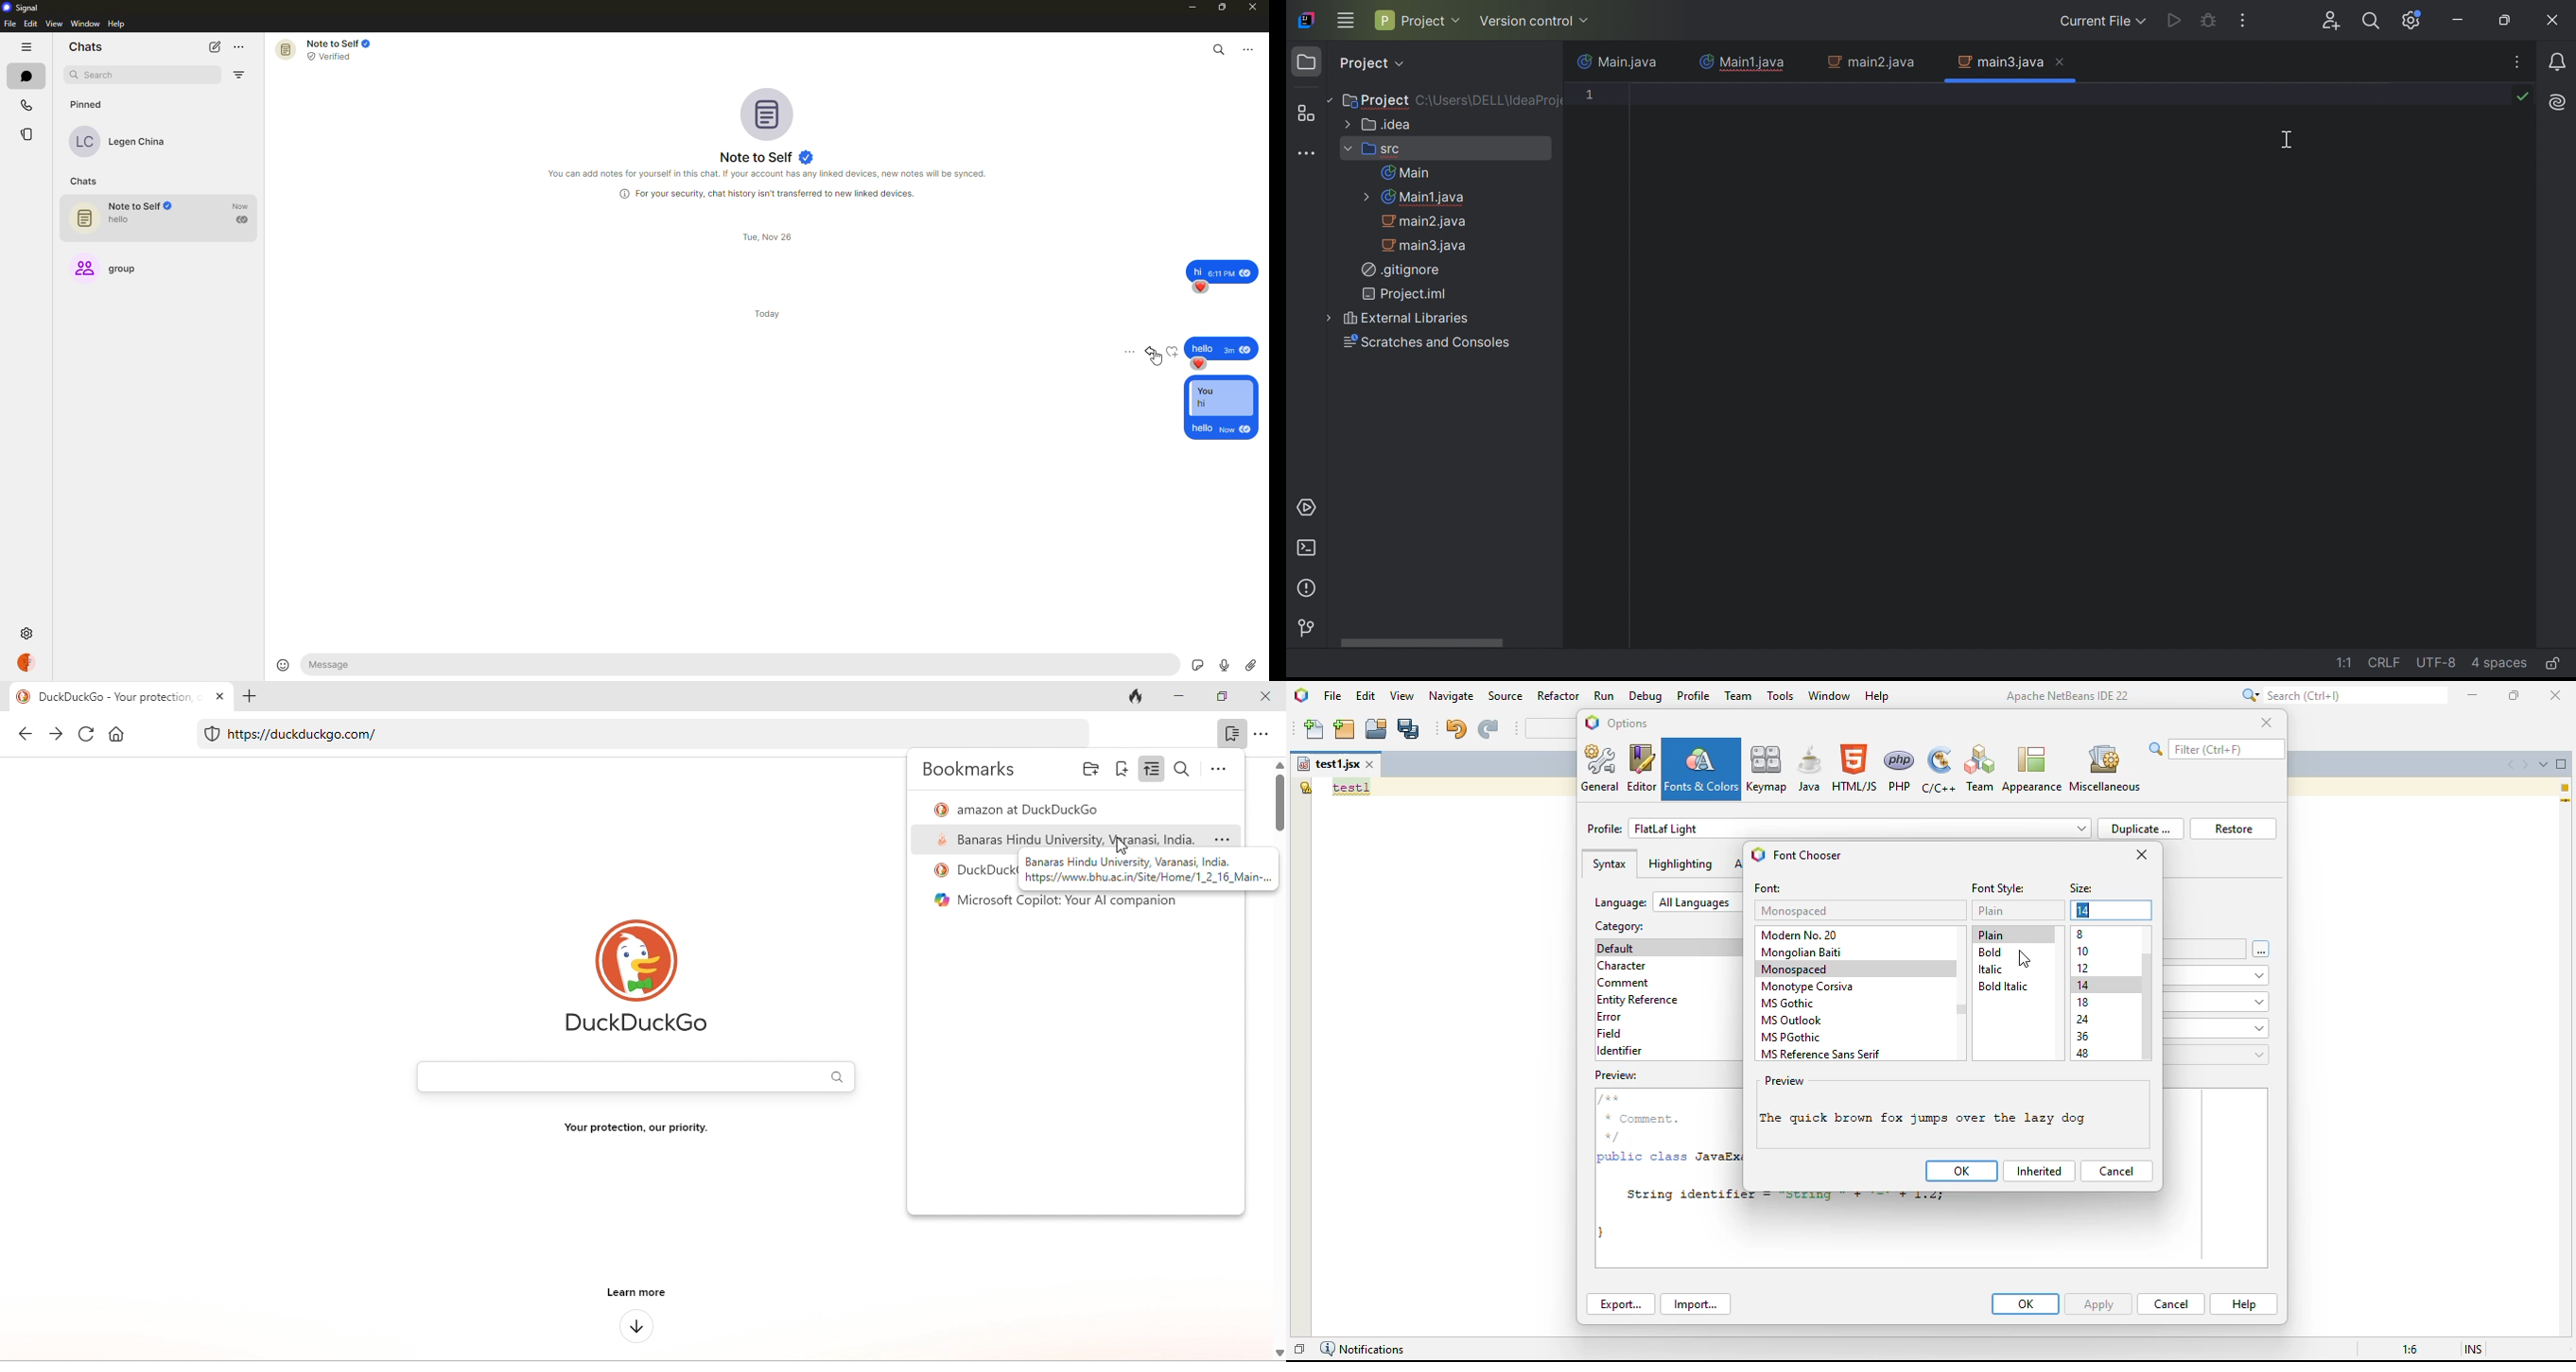 The width and height of the screenshot is (2576, 1372). Describe the element at coordinates (215, 46) in the screenshot. I see `new chat` at that location.